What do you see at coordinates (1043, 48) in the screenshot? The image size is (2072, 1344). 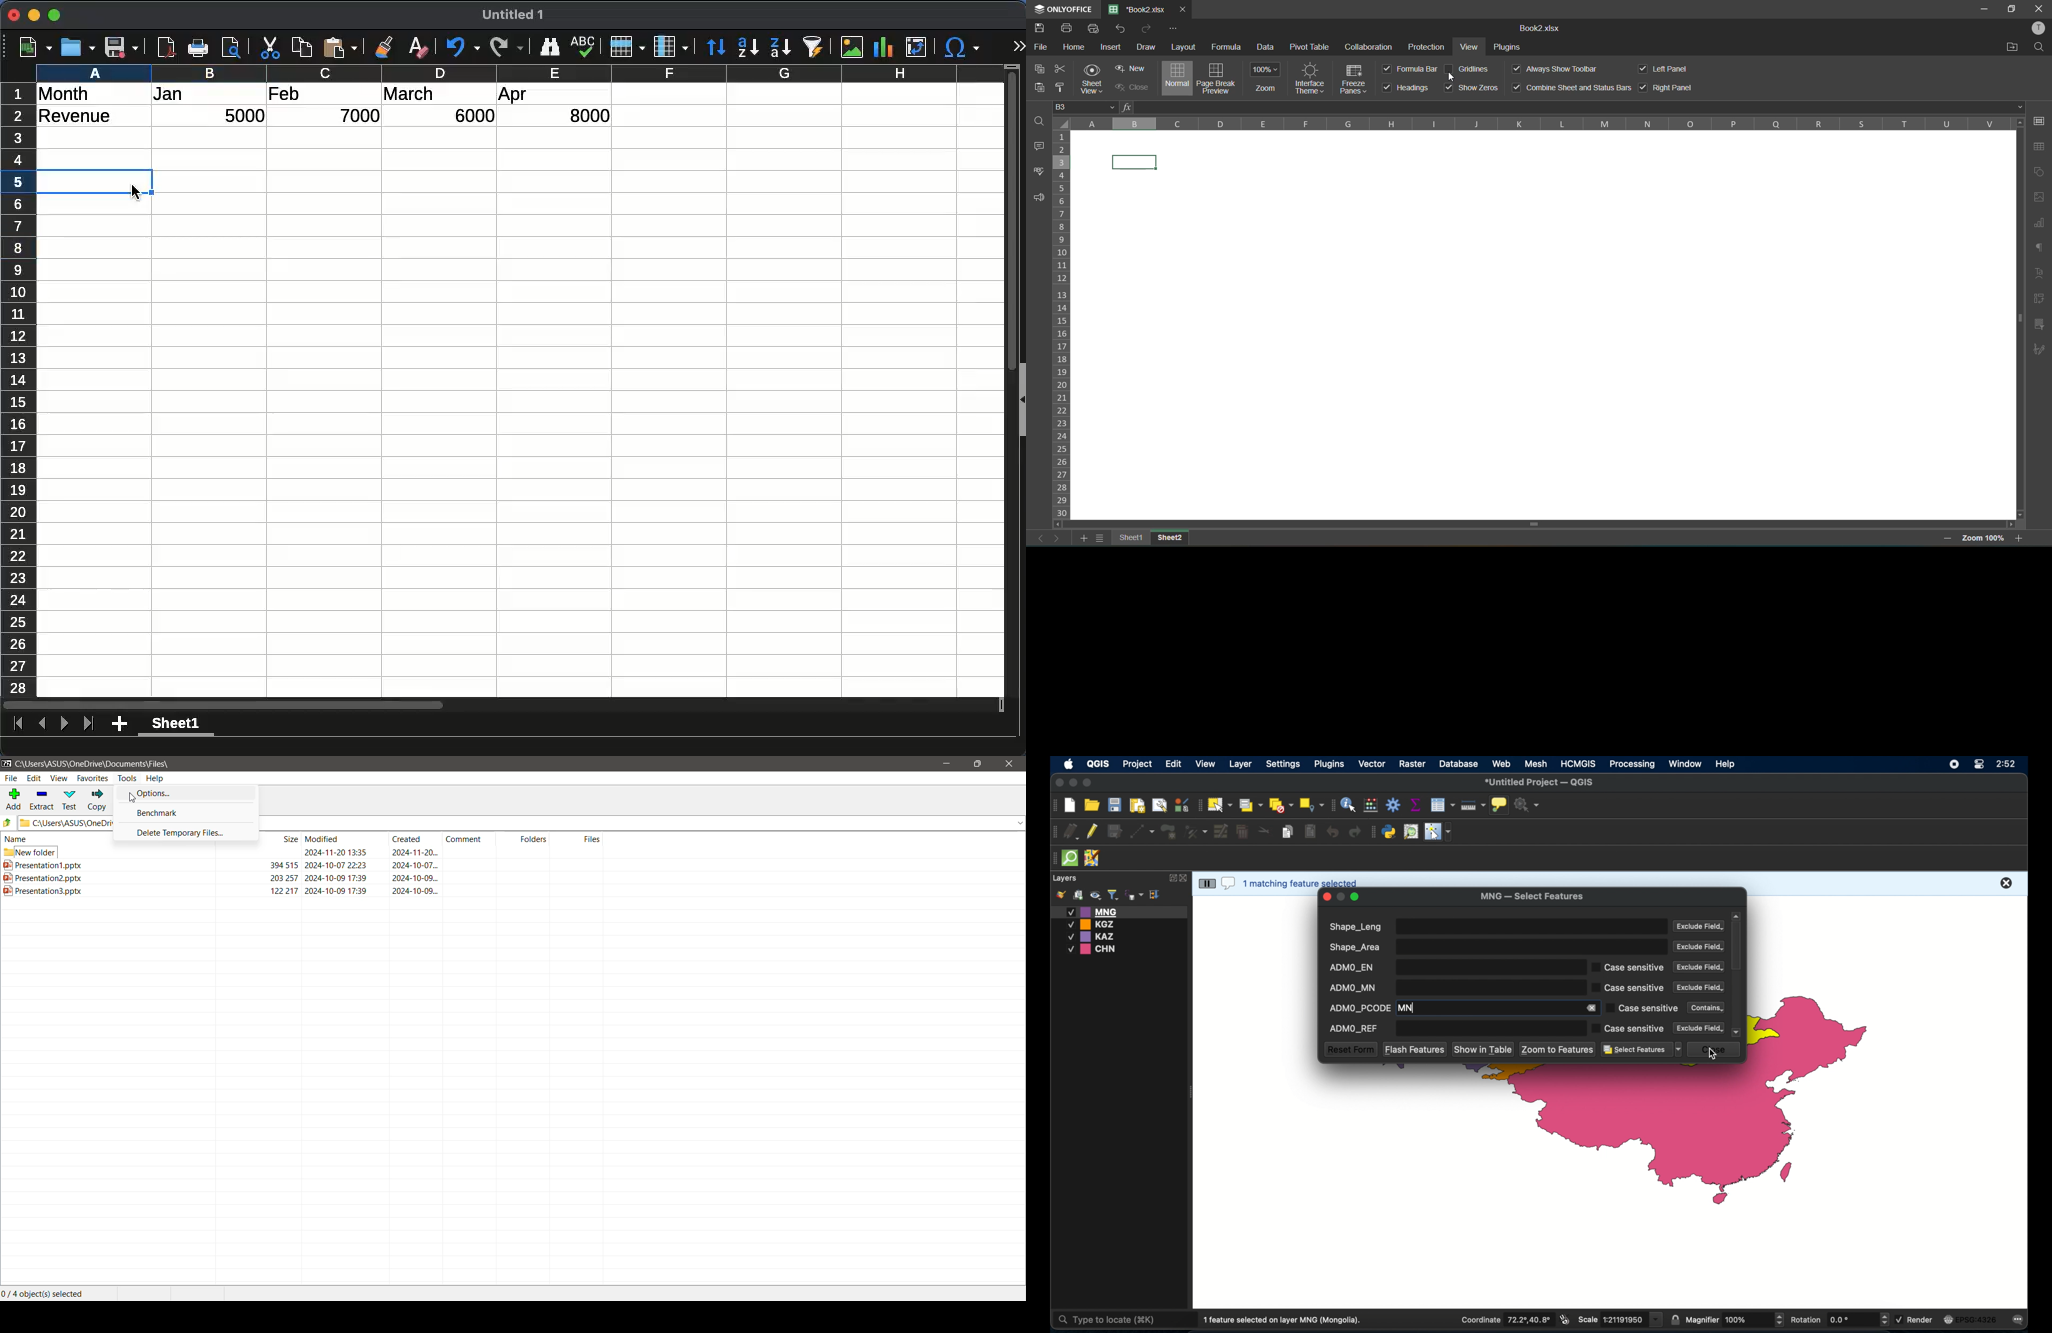 I see `file` at bounding box center [1043, 48].